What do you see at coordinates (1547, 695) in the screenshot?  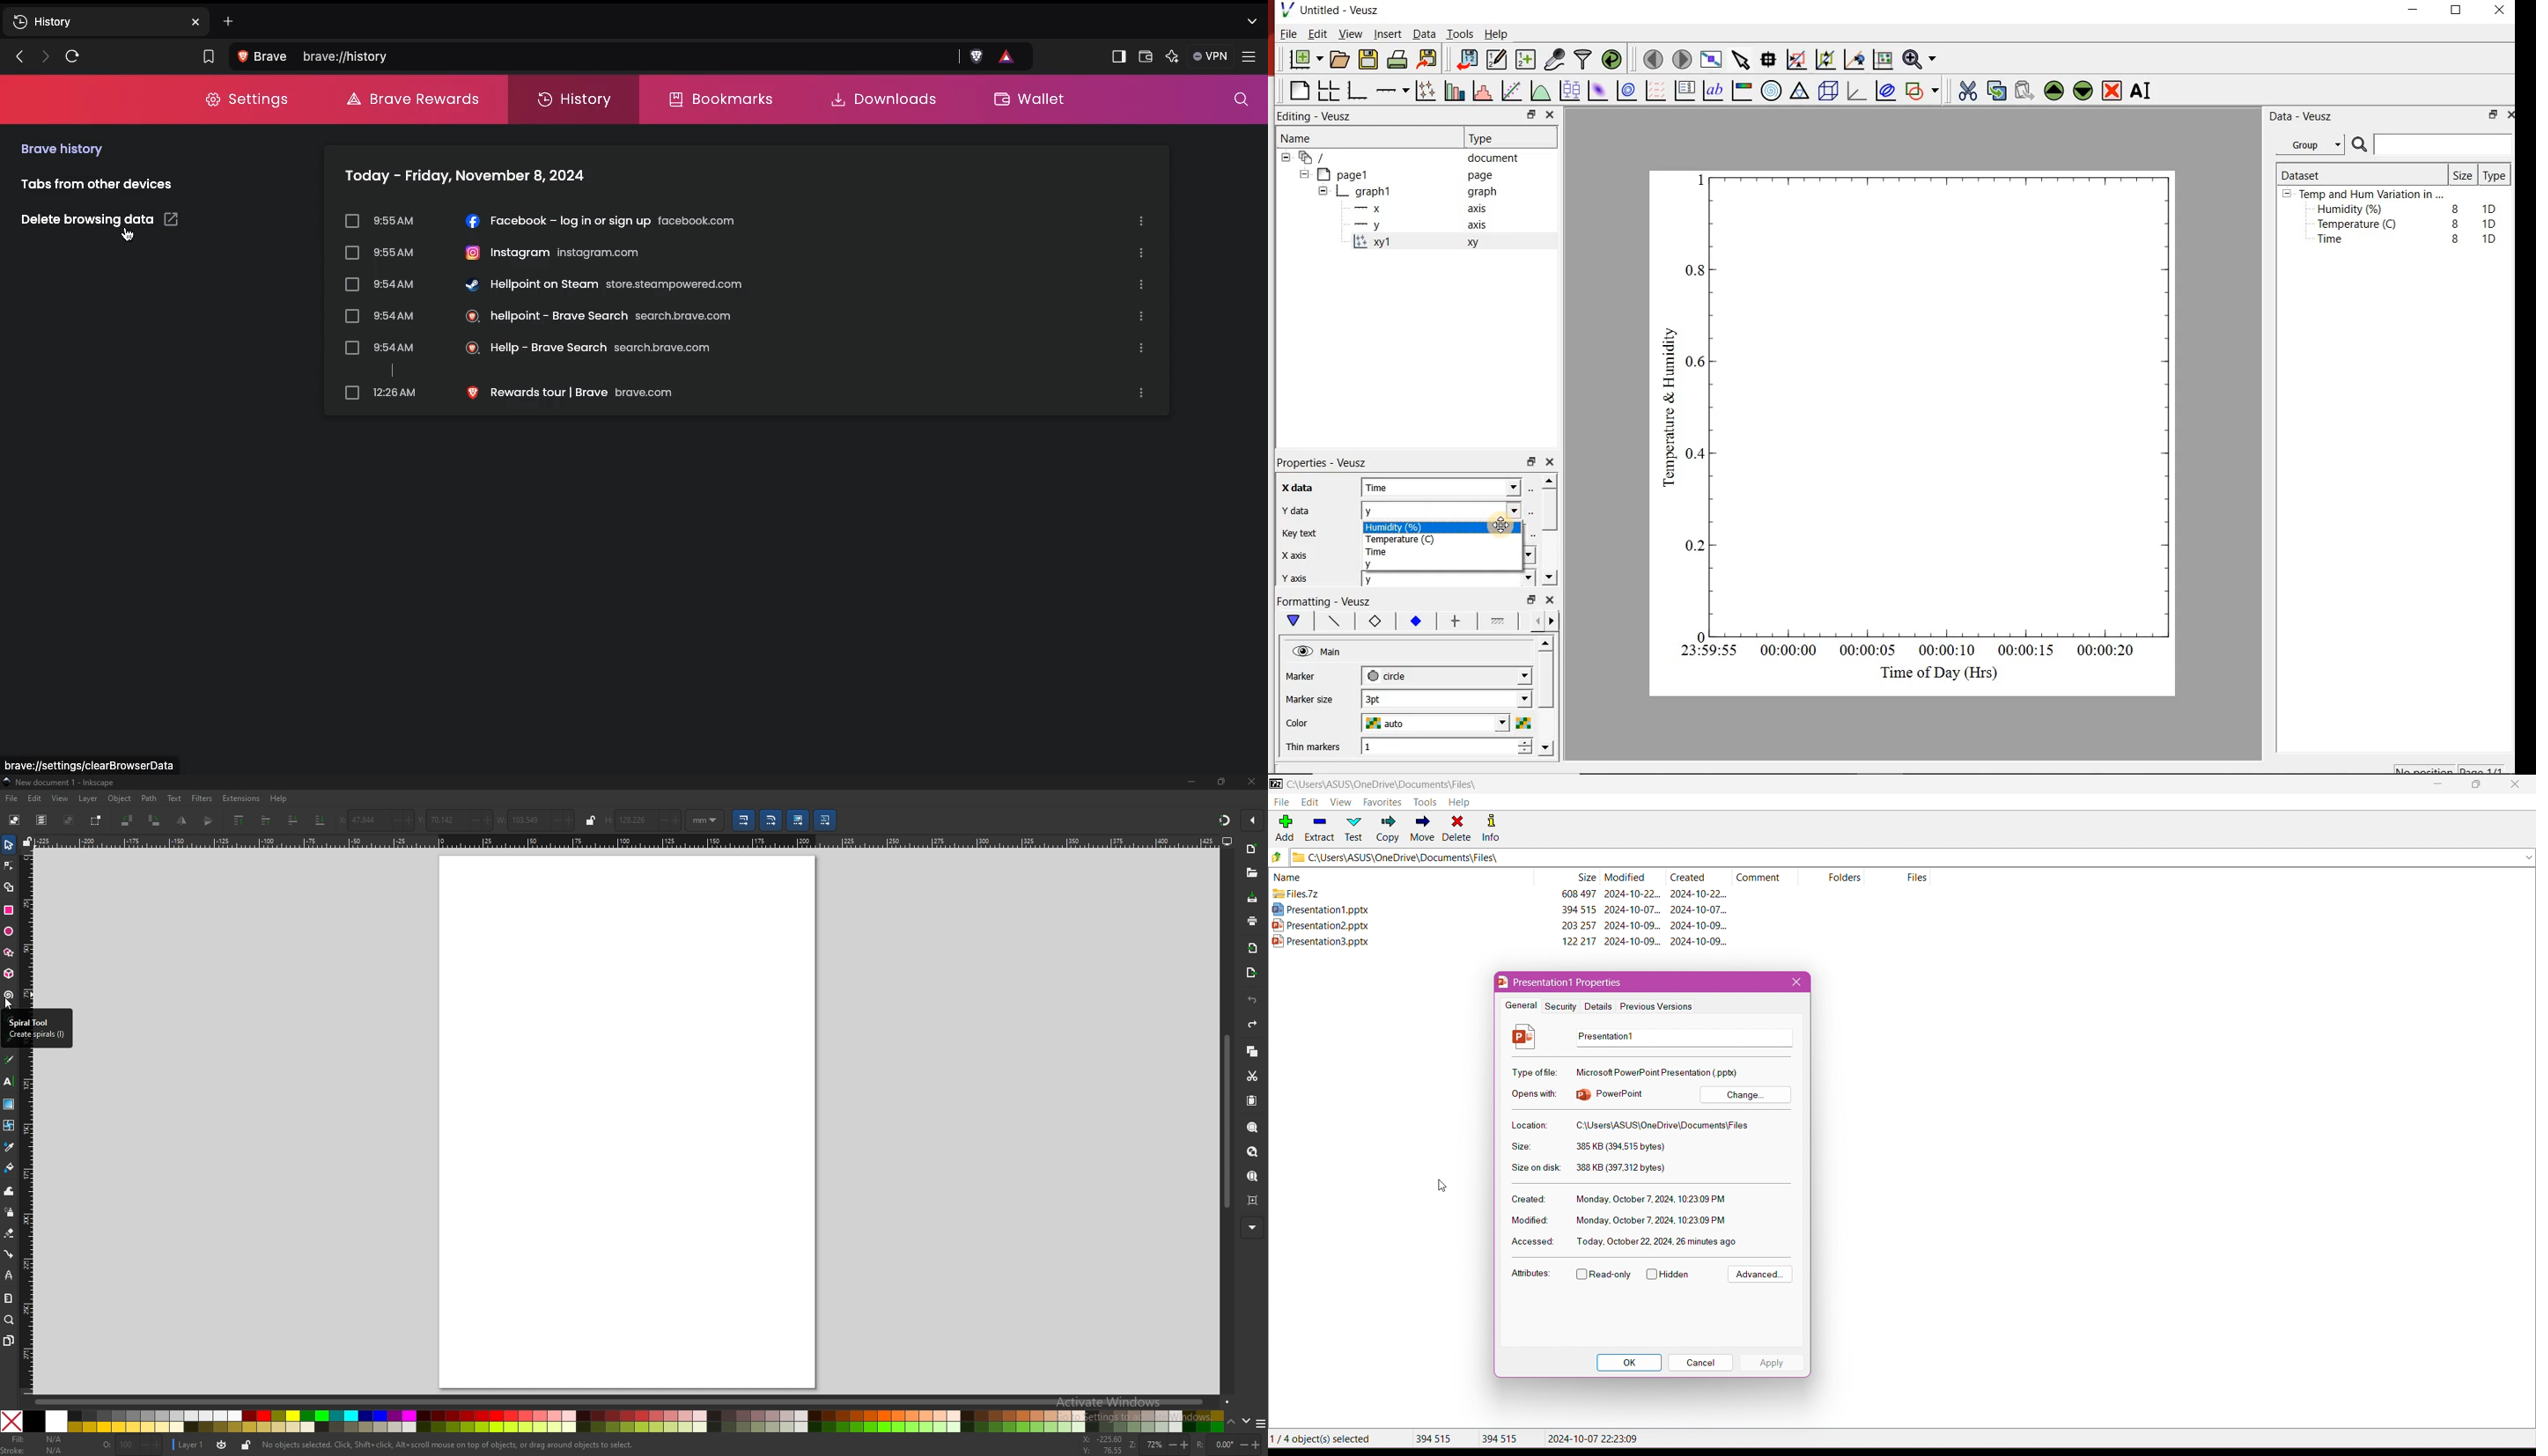 I see `scroll bar` at bounding box center [1547, 695].